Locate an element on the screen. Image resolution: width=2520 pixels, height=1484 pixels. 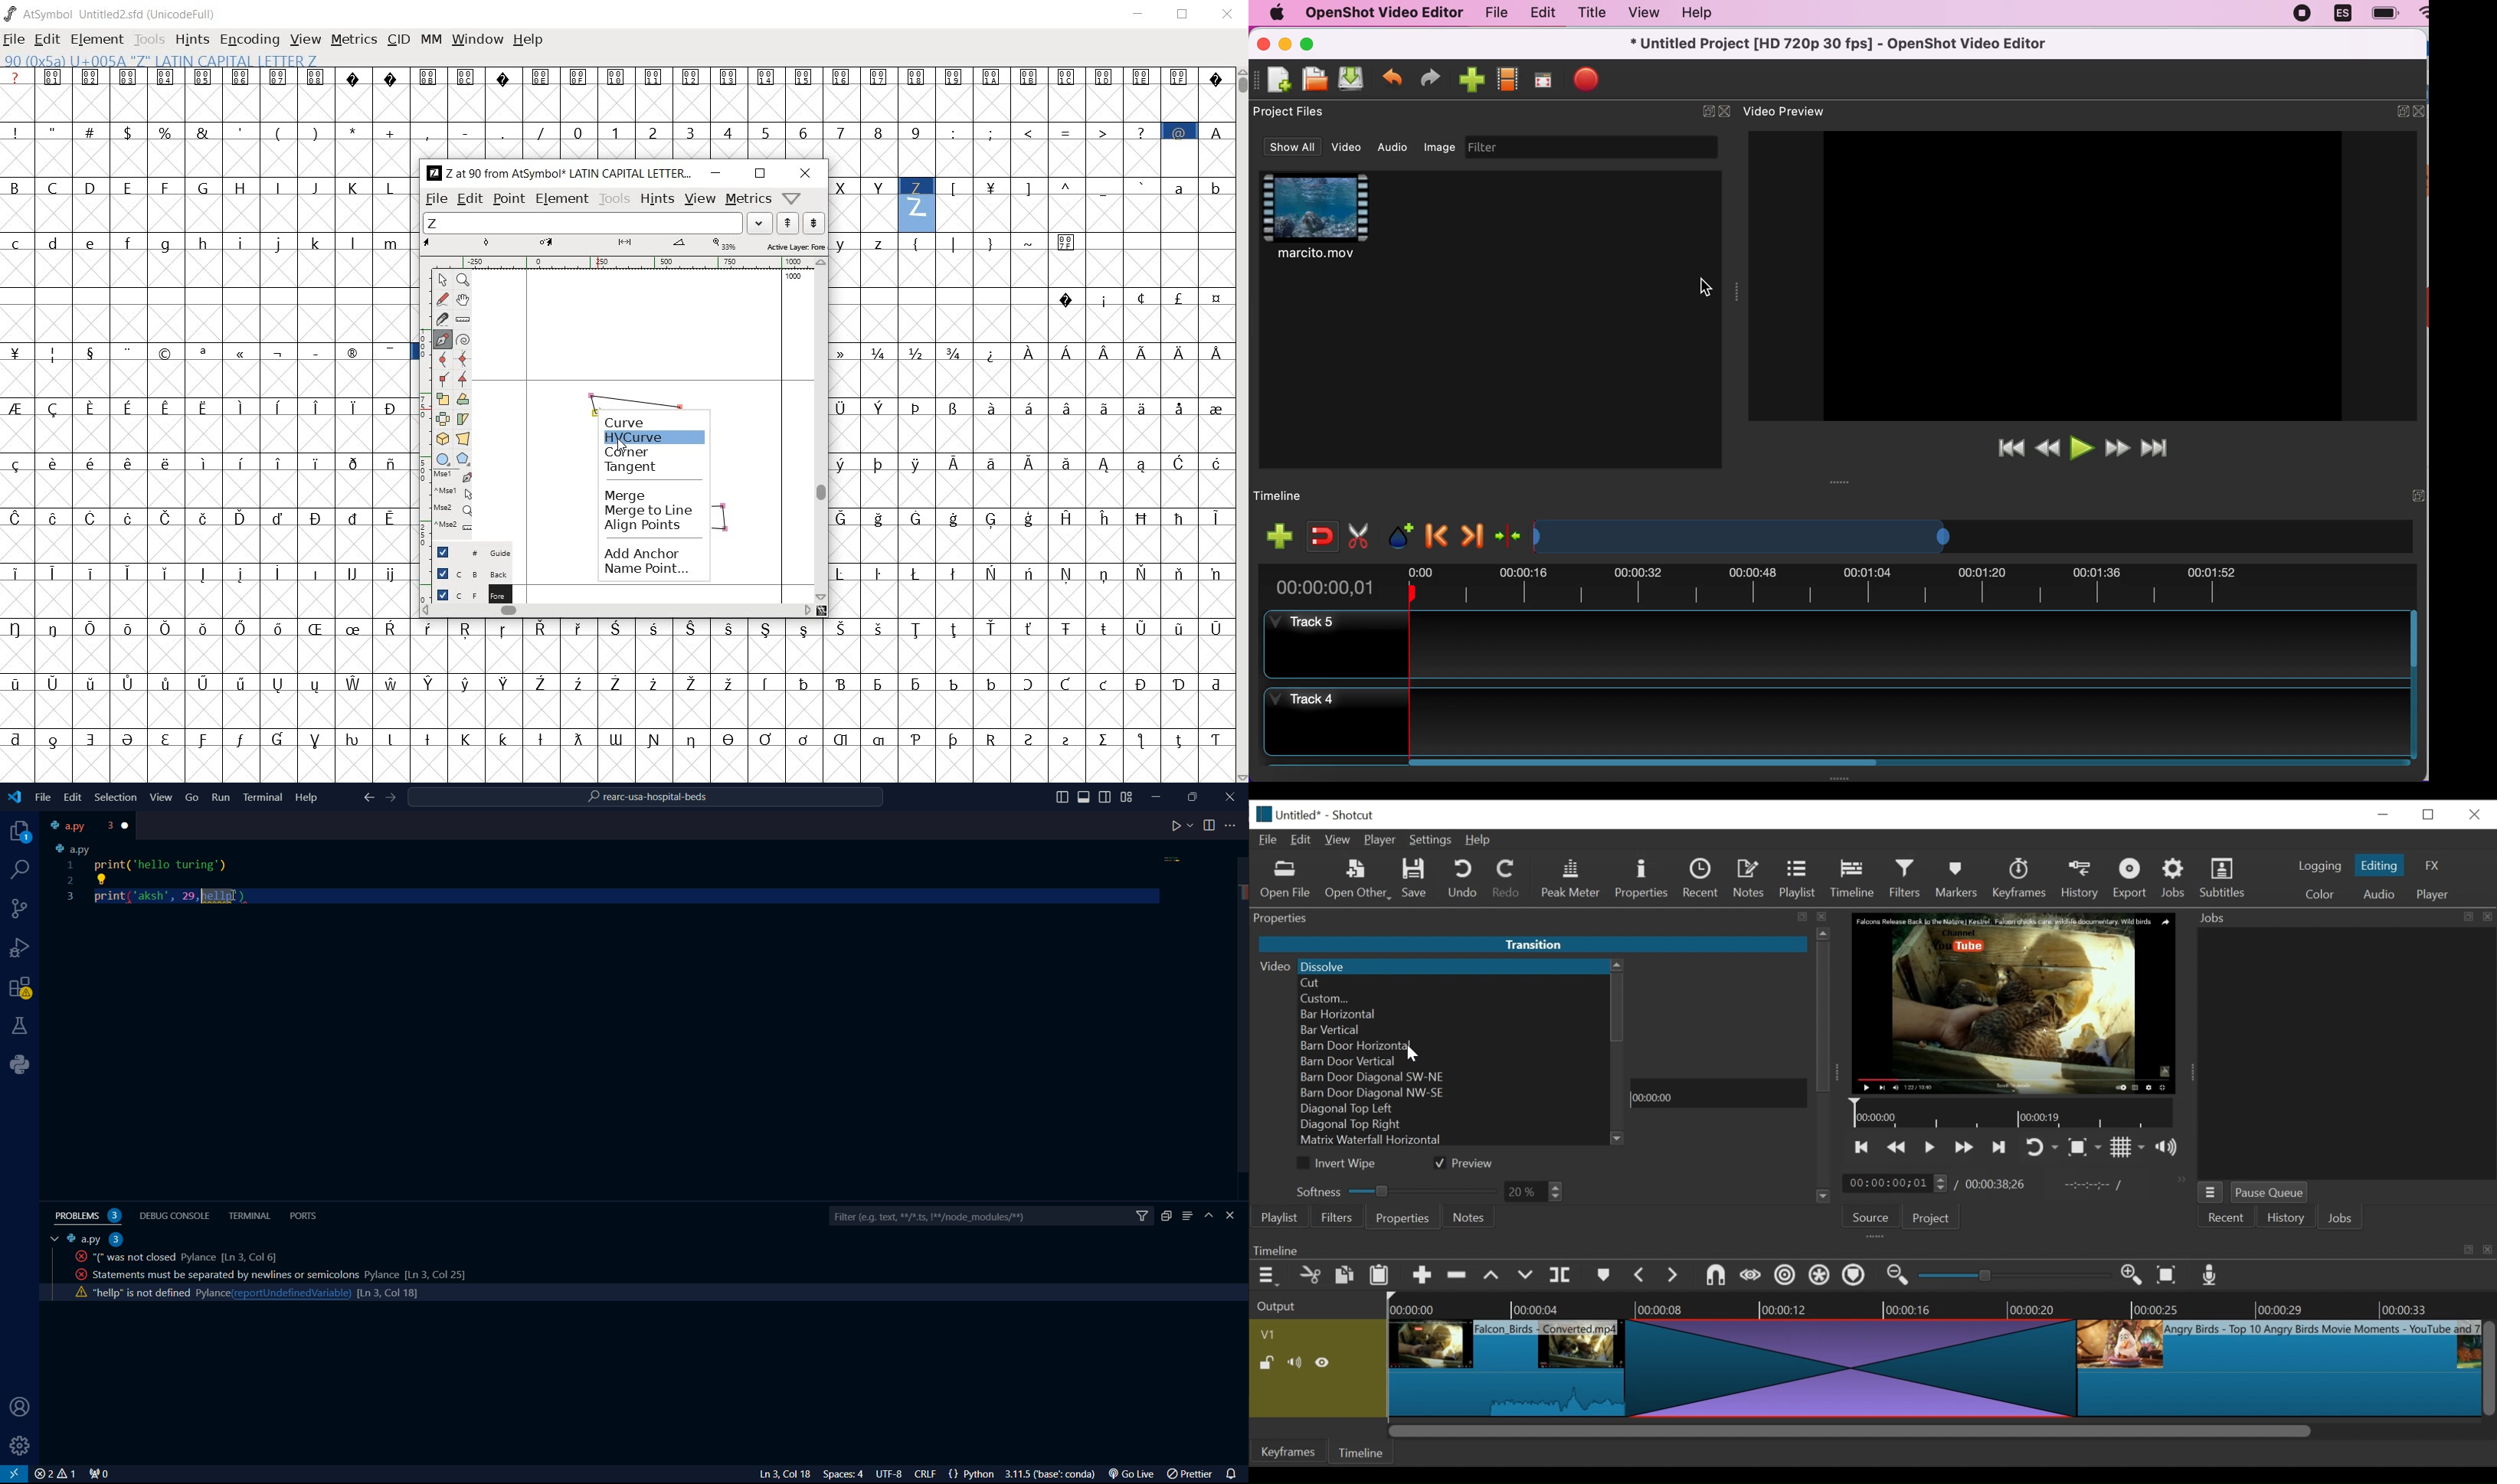
close is located at coordinates (2419, 110).